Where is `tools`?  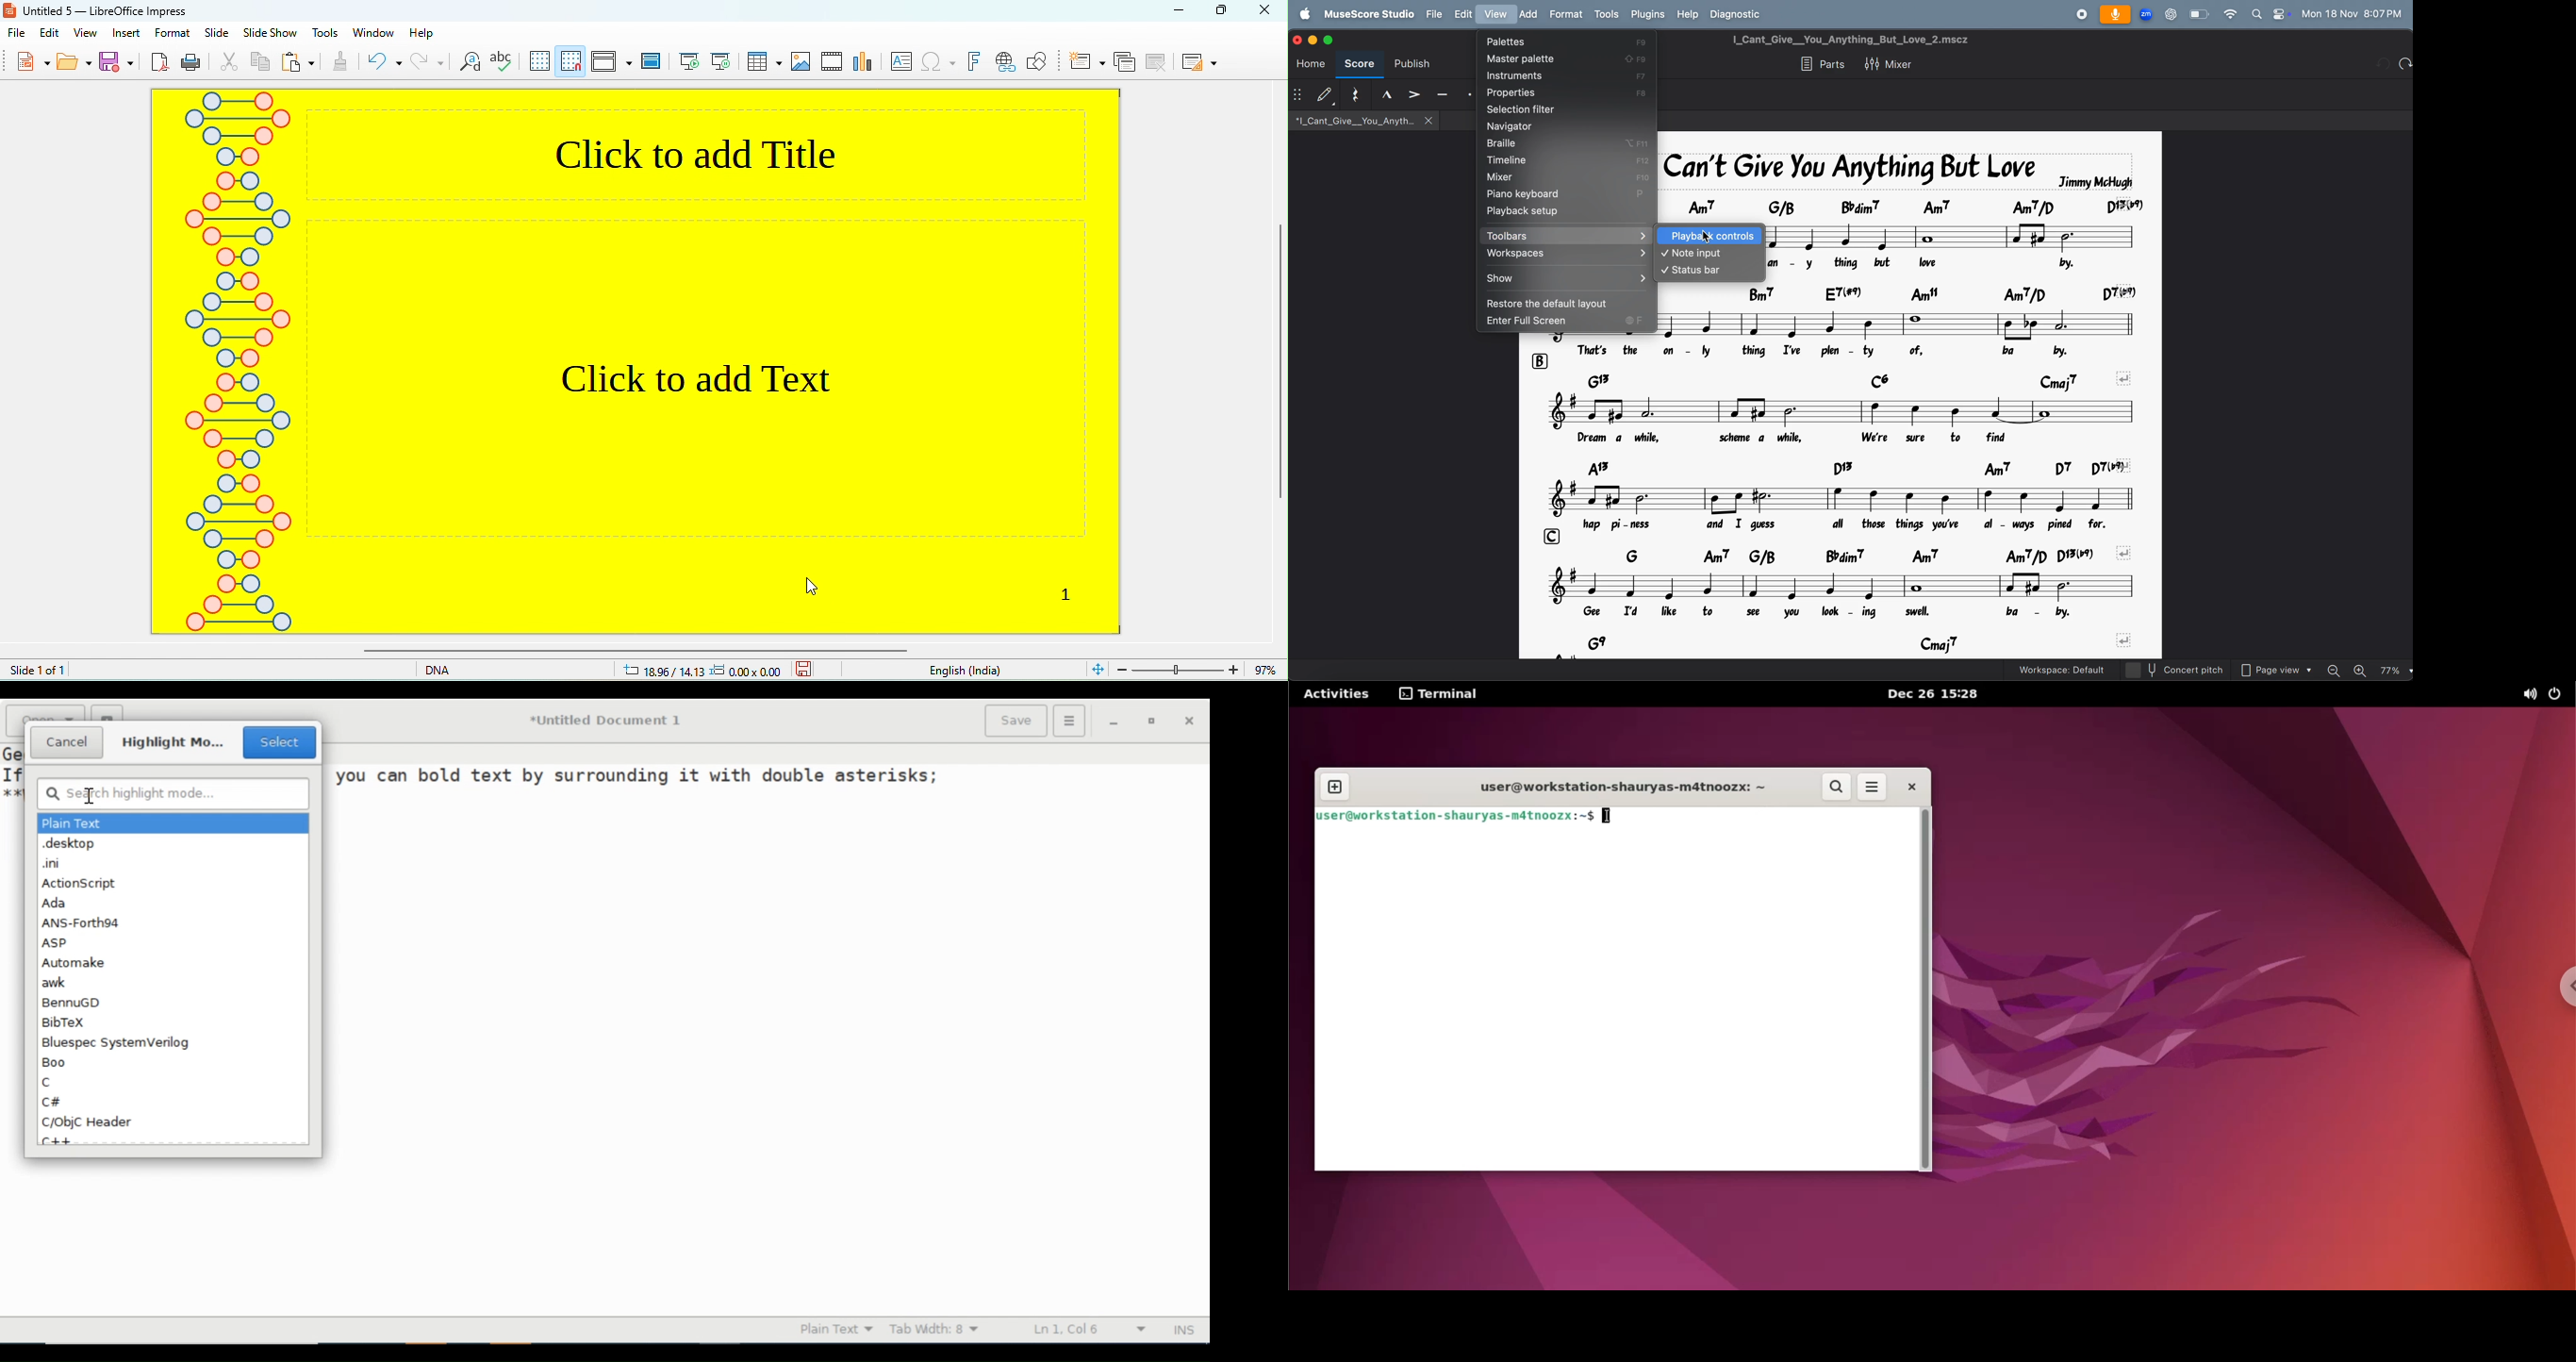 tools is located at coordinates (1607, 15).